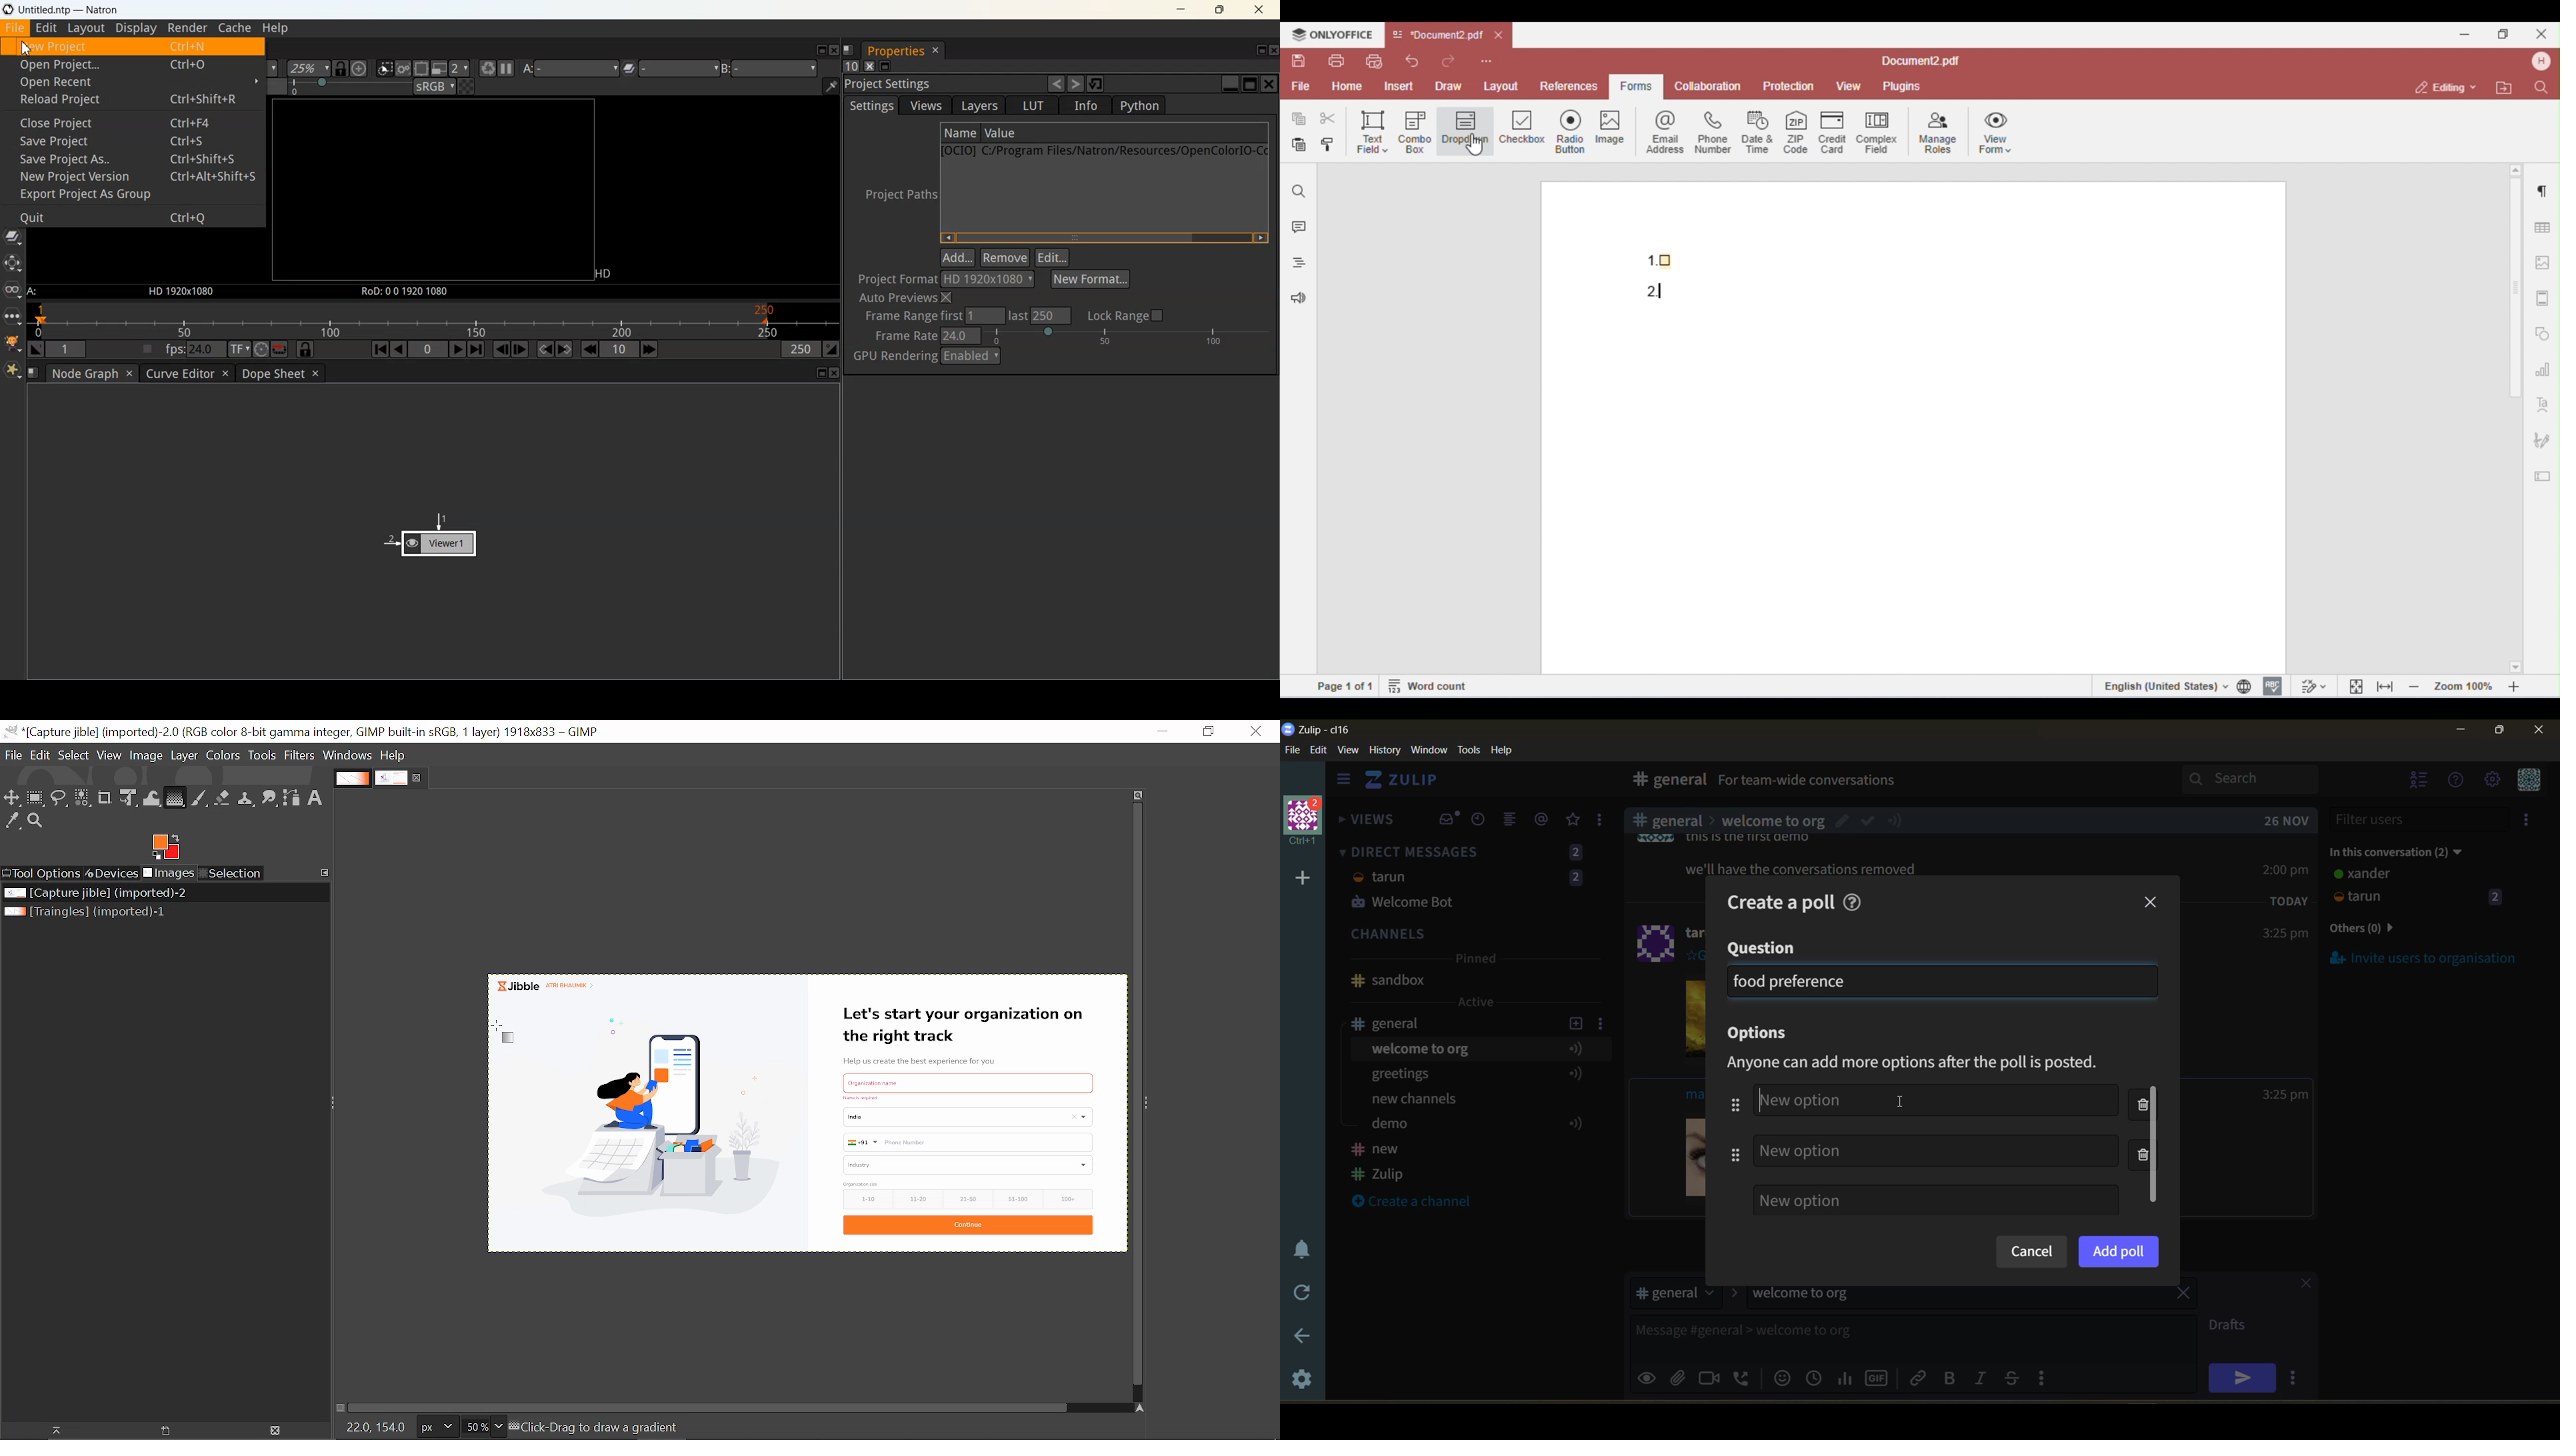 Image resolution: width=2576 pixels, height=1456 pixels. I want to click on Current zoom, so click(474, 1428).